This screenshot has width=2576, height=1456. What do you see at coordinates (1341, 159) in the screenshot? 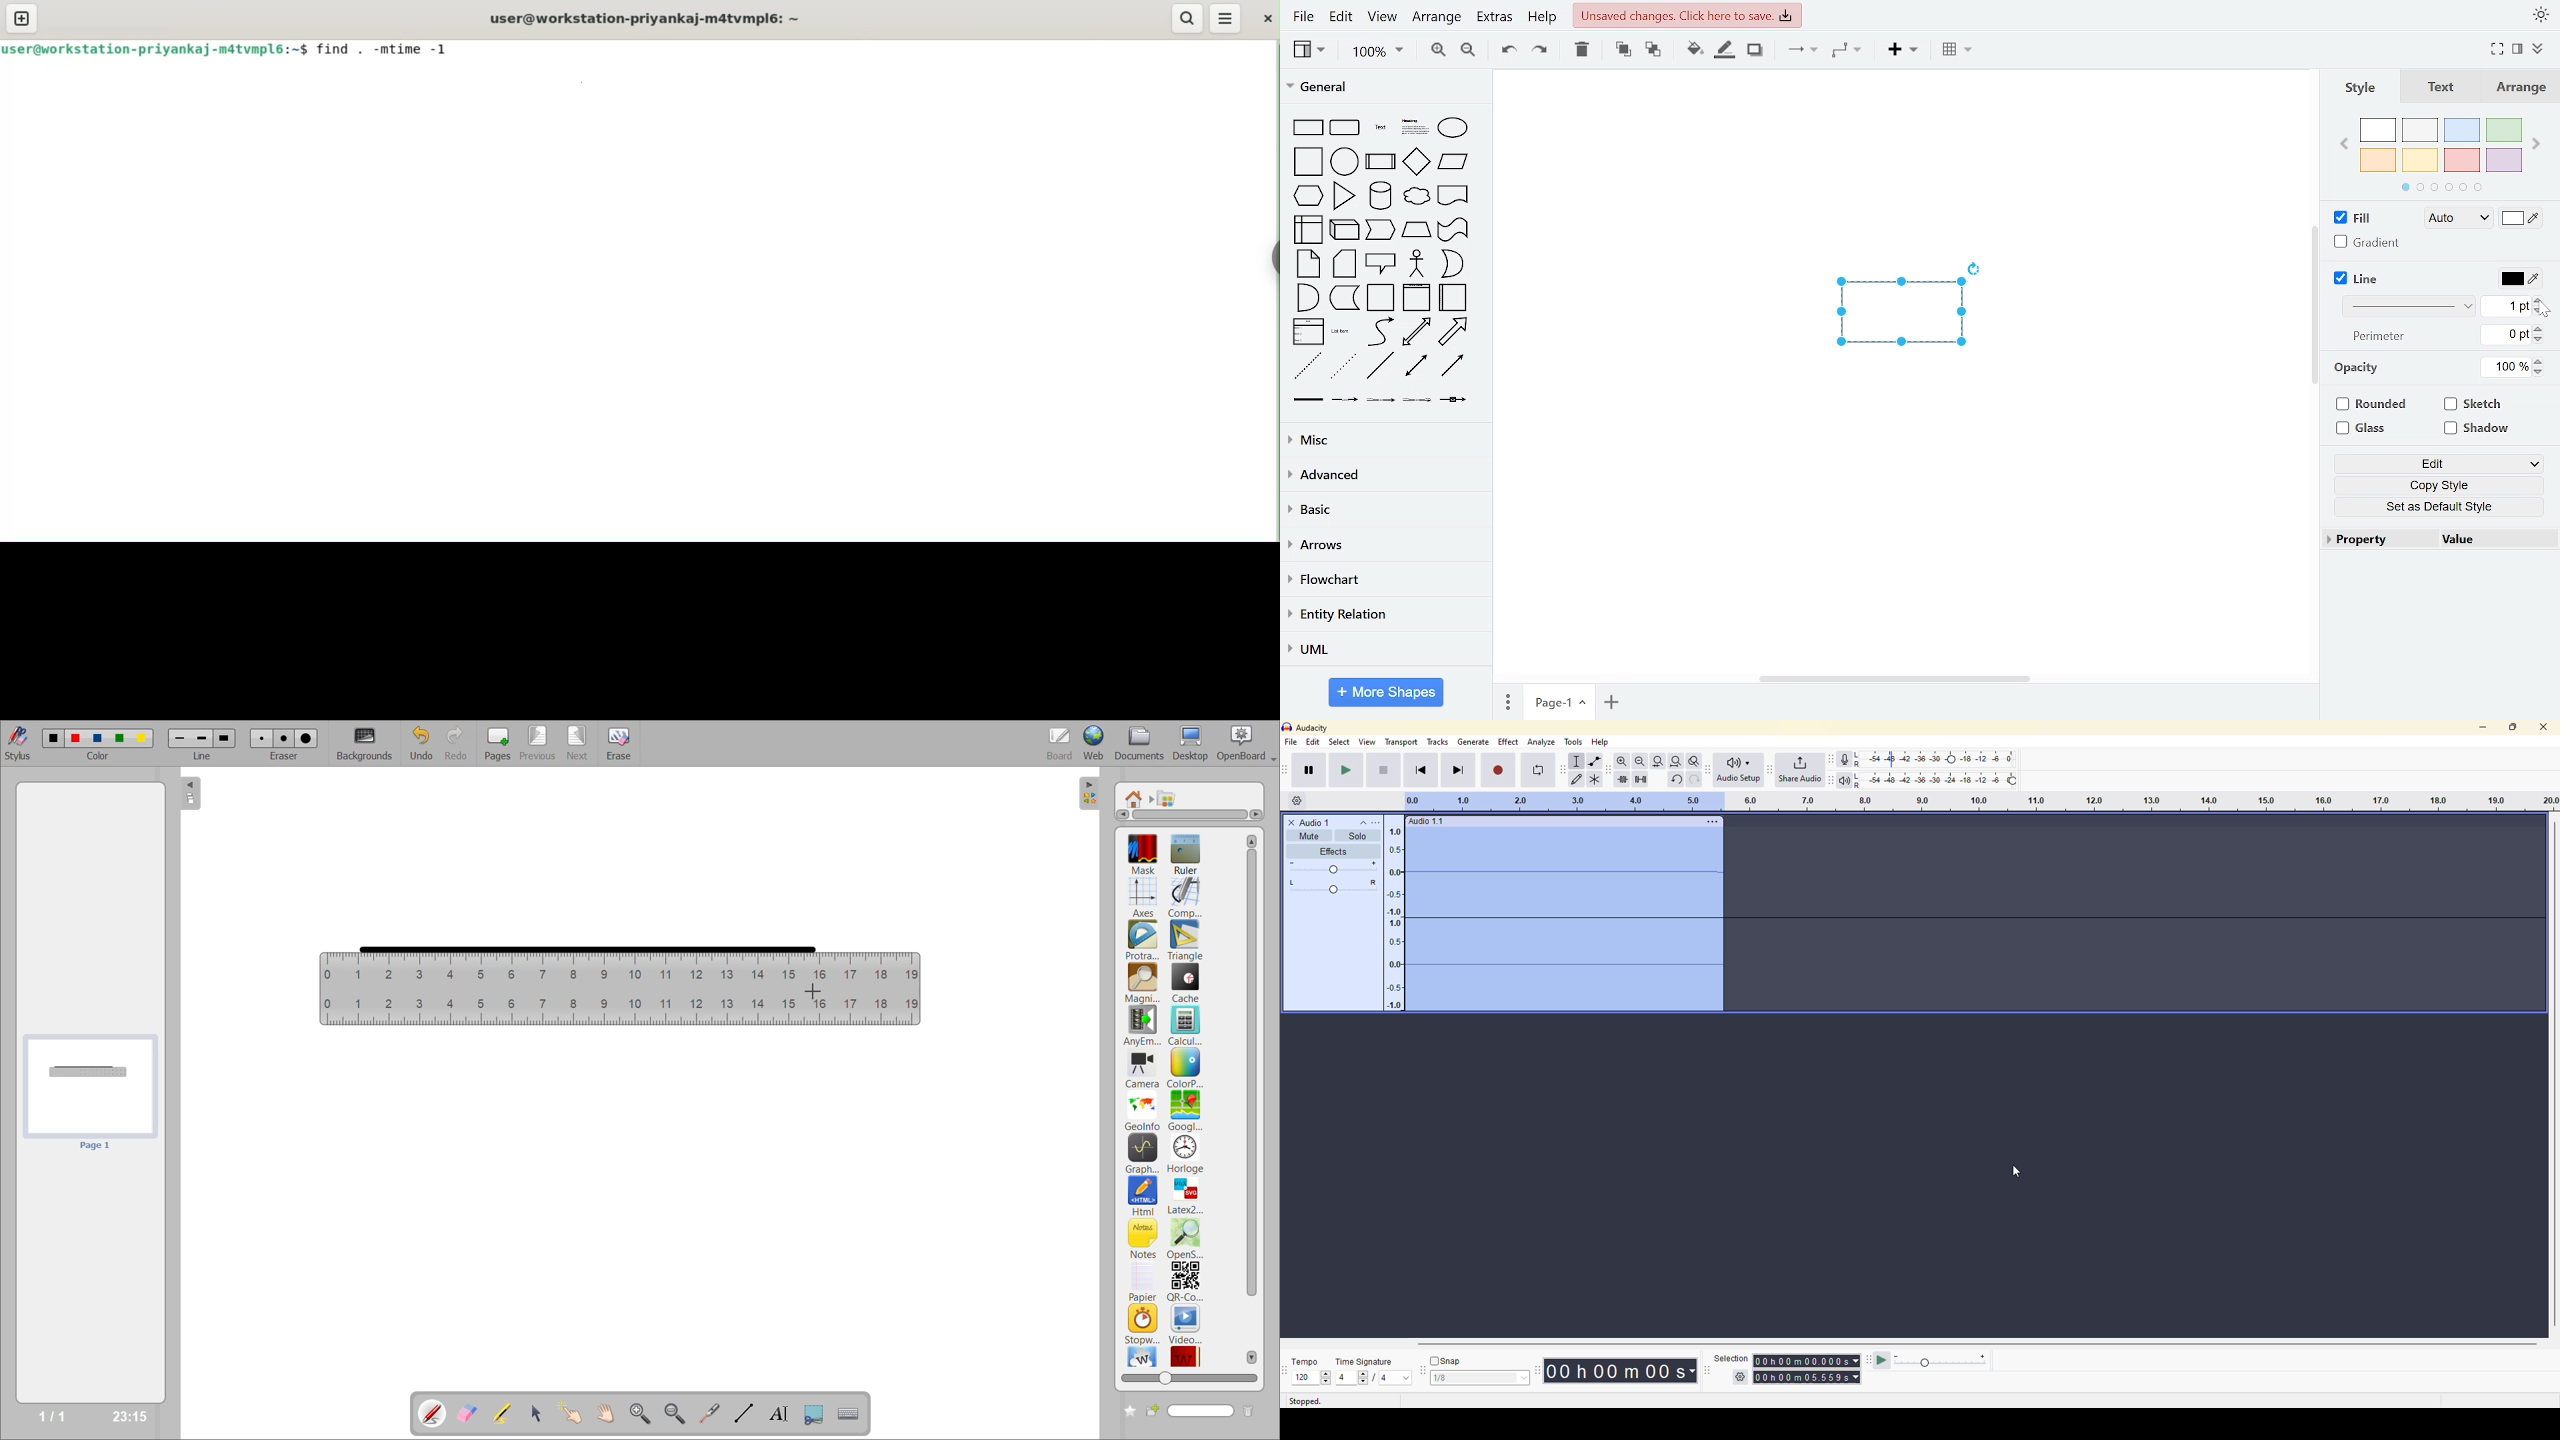
I see `general shapes` at bounding box center [1341, 159].